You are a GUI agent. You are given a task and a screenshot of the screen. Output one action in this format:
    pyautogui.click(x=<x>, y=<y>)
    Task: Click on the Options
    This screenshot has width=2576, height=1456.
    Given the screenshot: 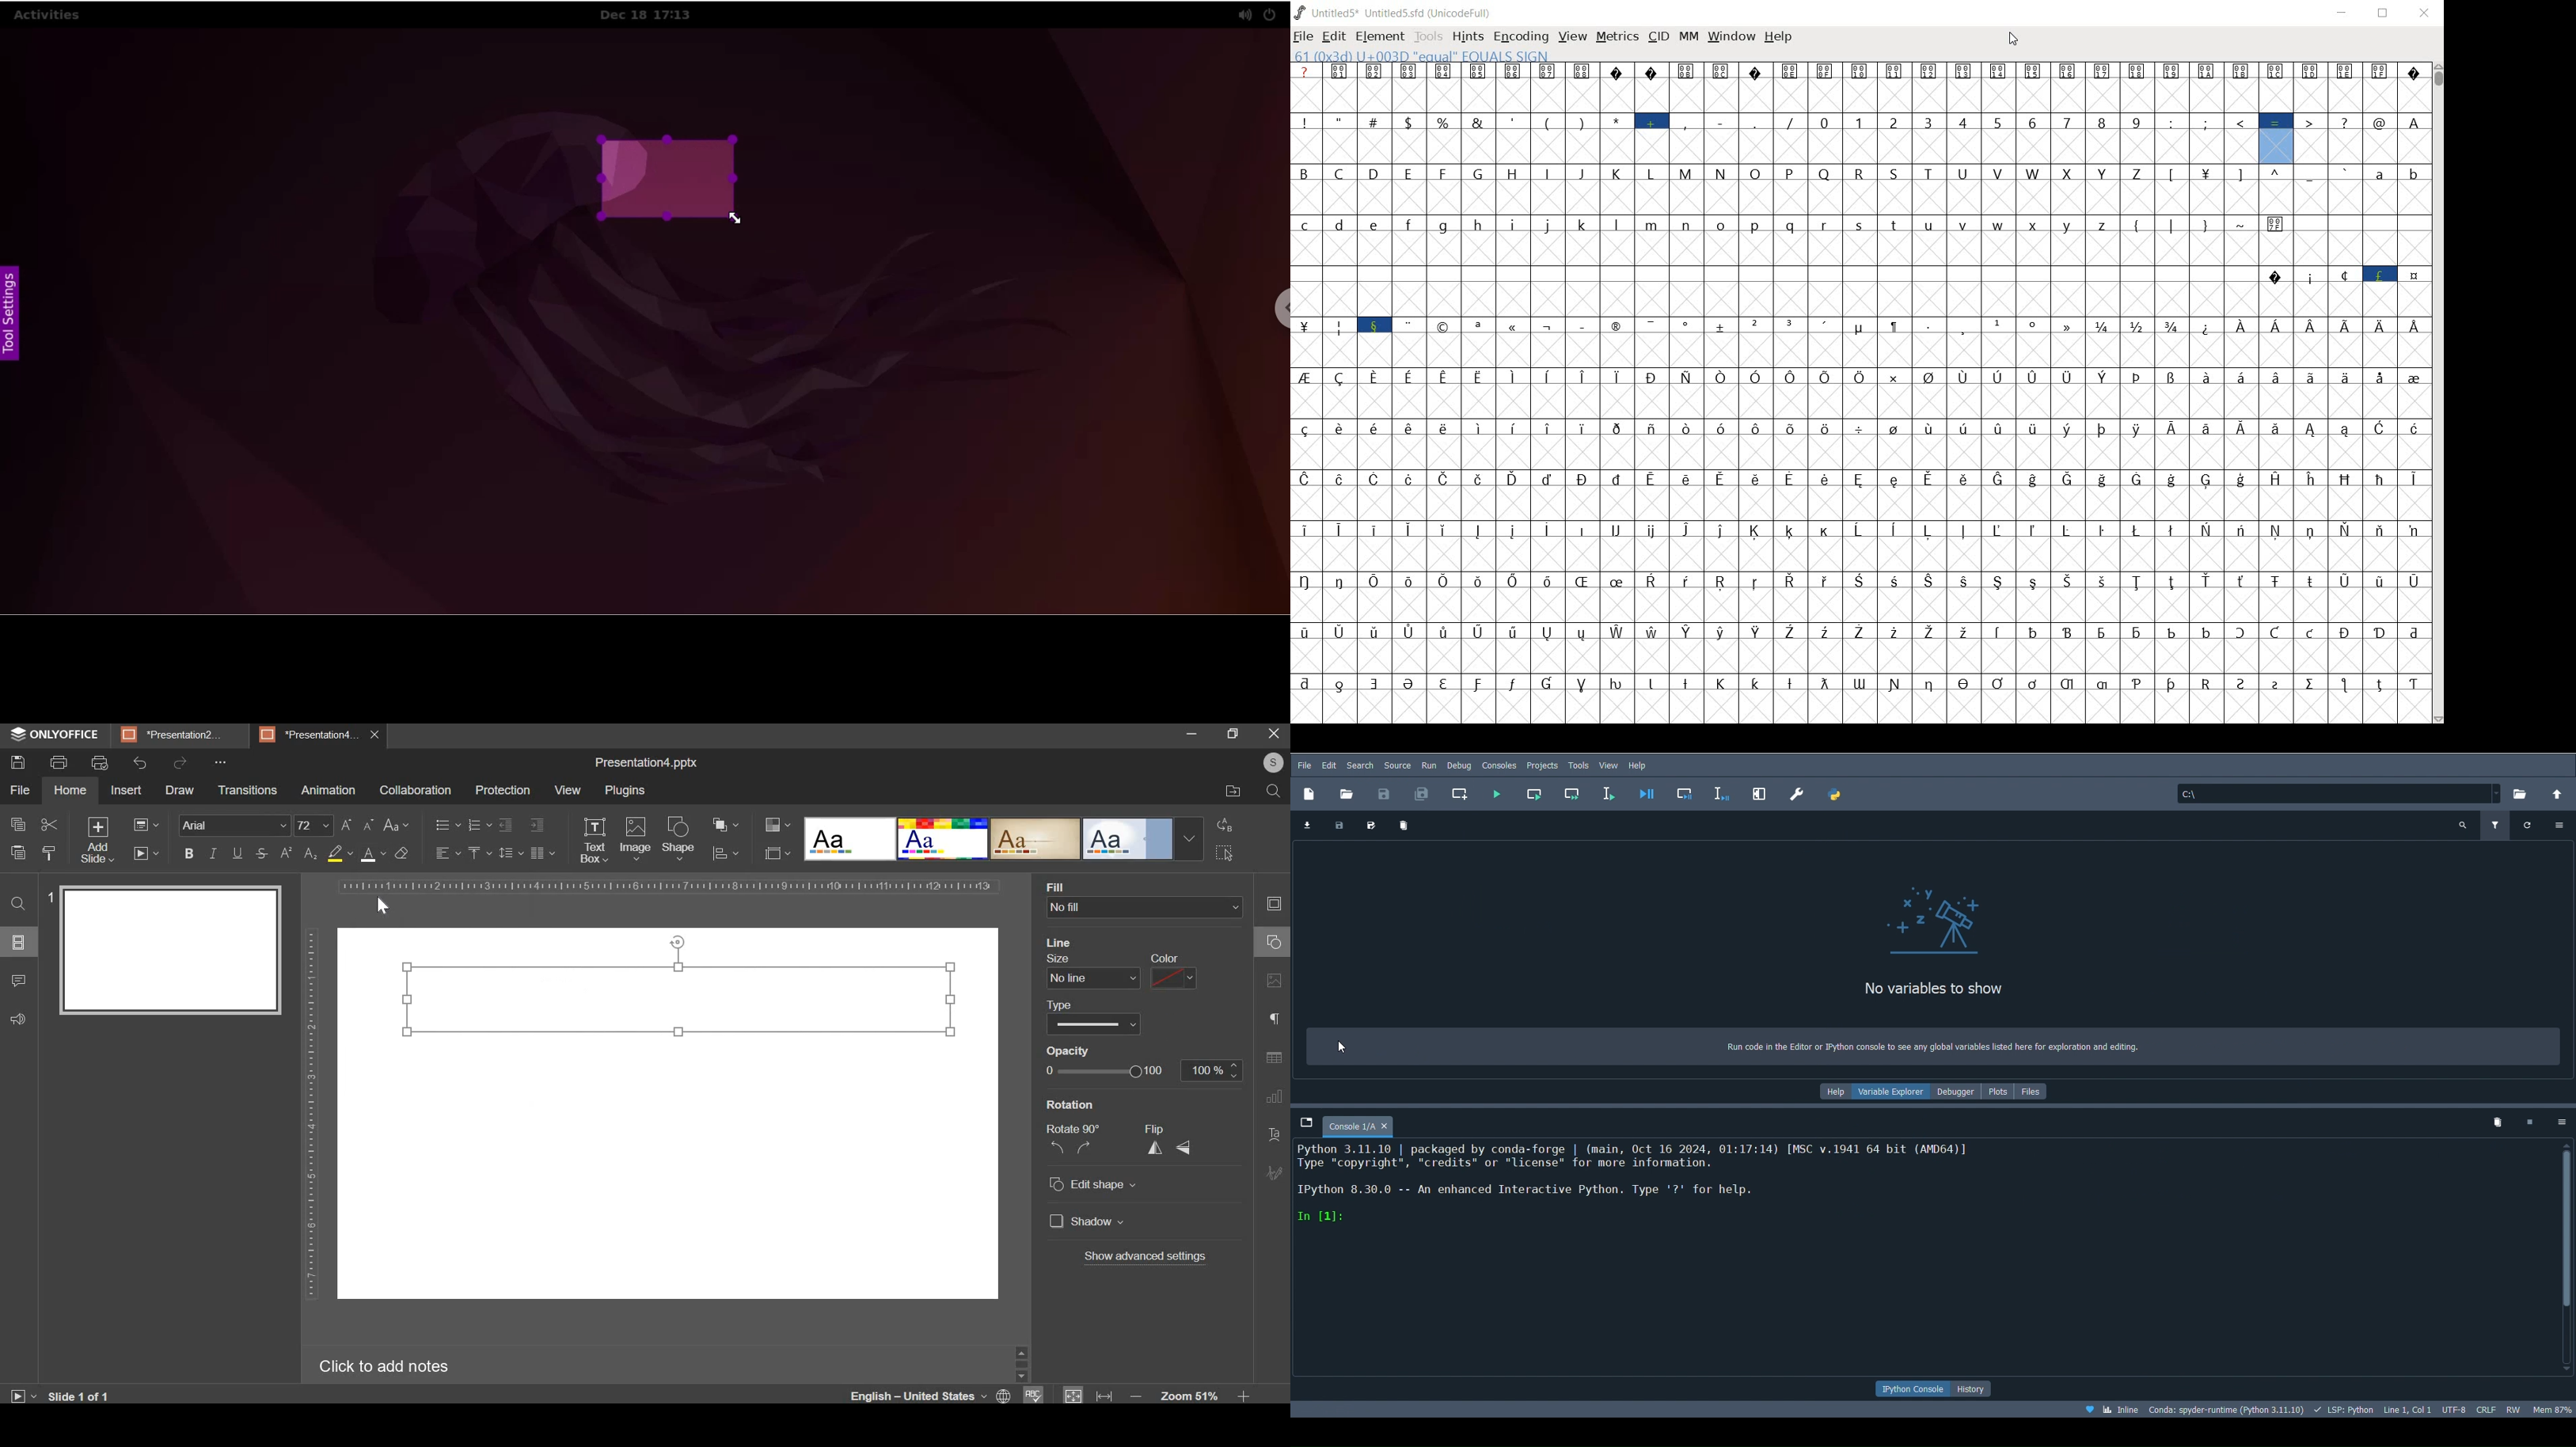 What is the action you would take?
    pyautogui.click(x=2563, y=825)
    